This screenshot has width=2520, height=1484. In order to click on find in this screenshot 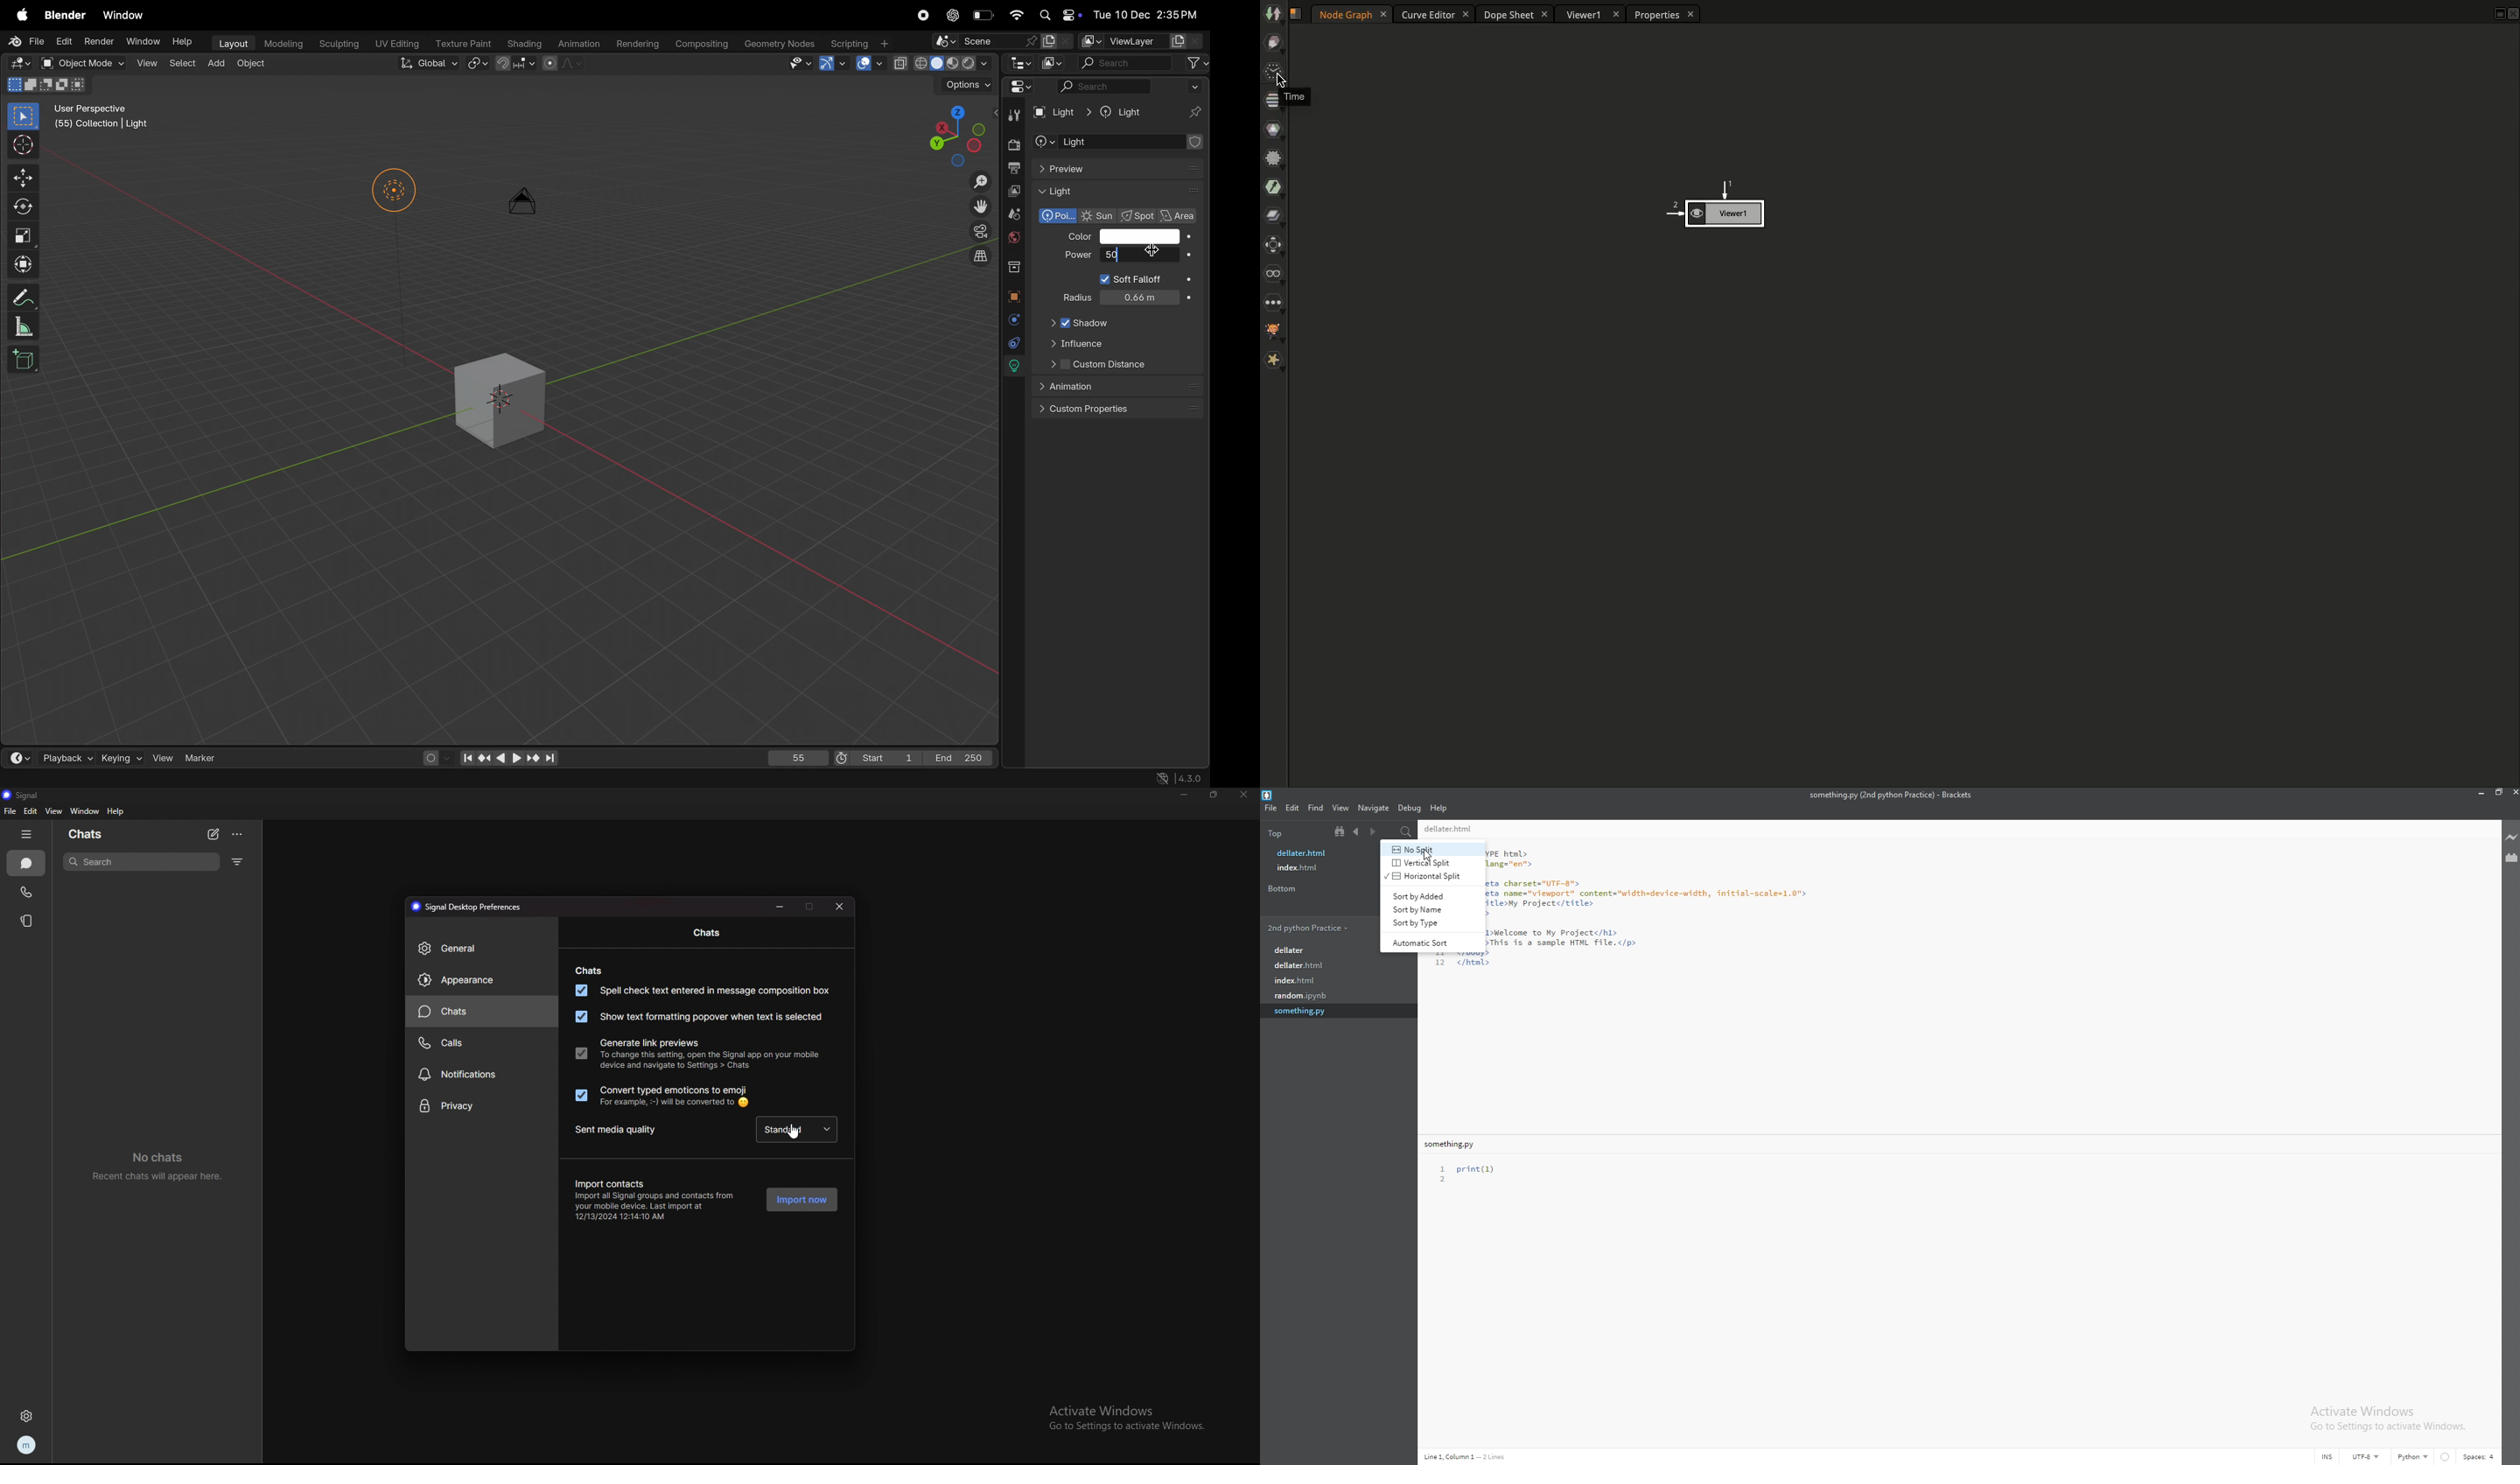, I will do `click(1317, 808)`.